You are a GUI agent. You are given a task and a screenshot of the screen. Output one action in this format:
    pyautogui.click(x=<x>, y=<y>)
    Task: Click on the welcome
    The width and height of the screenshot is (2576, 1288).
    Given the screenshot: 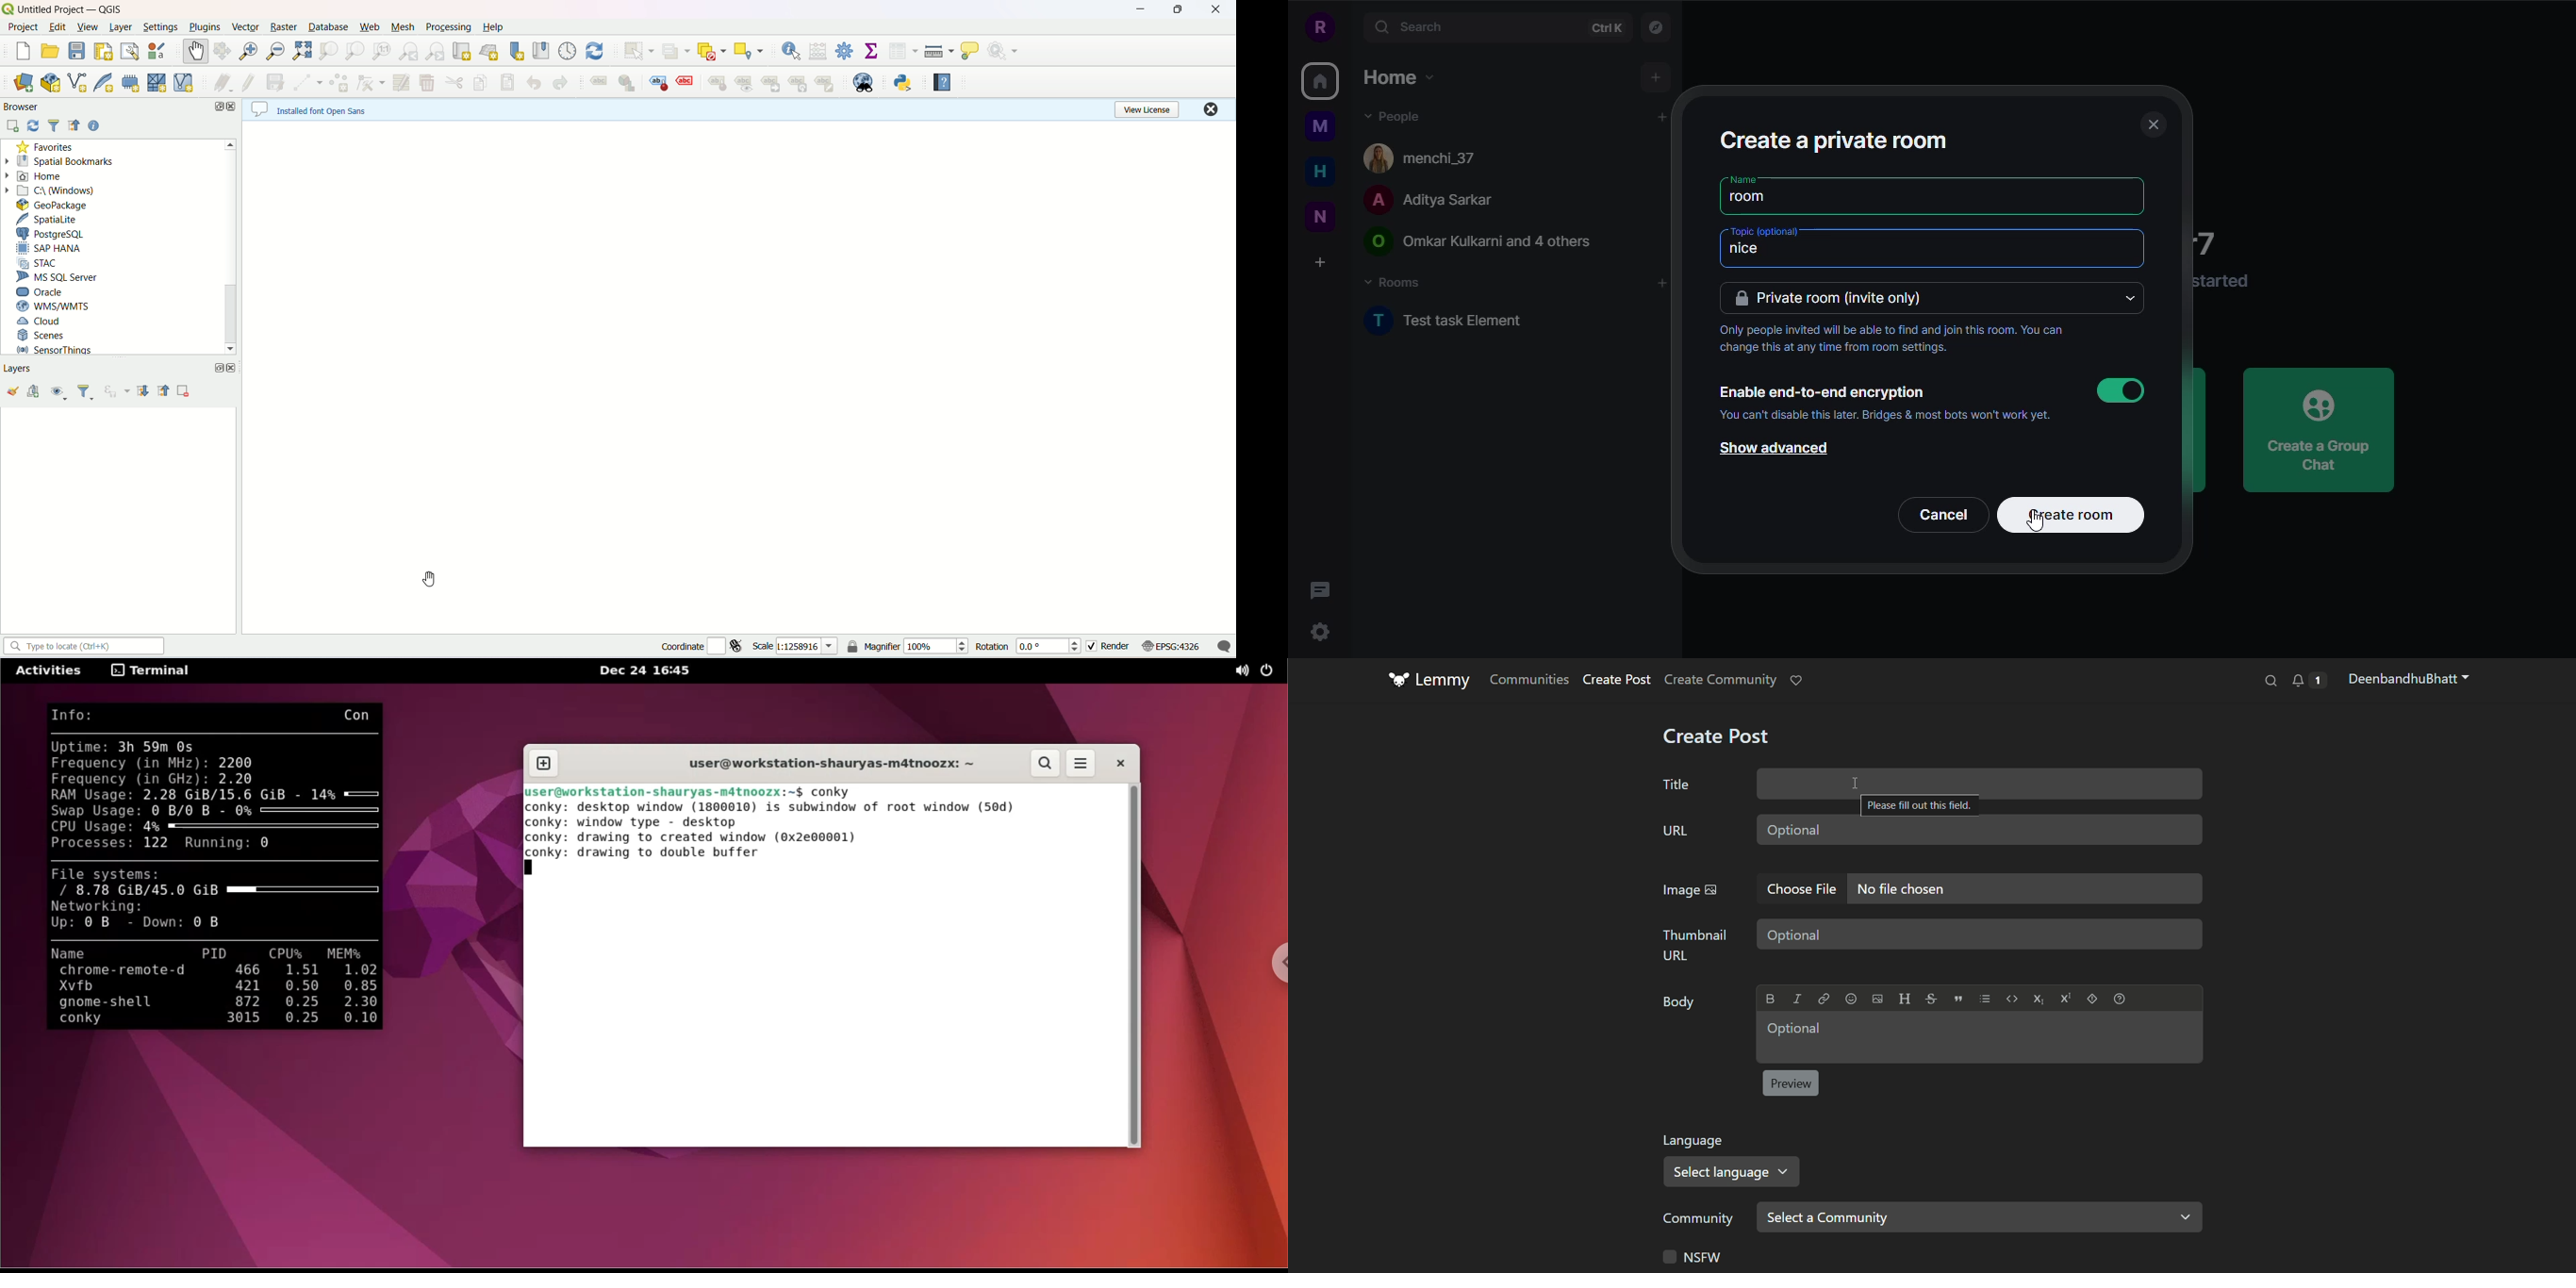 What is the action you would take?
    pyautogui.click(x=2215, y=241)
    